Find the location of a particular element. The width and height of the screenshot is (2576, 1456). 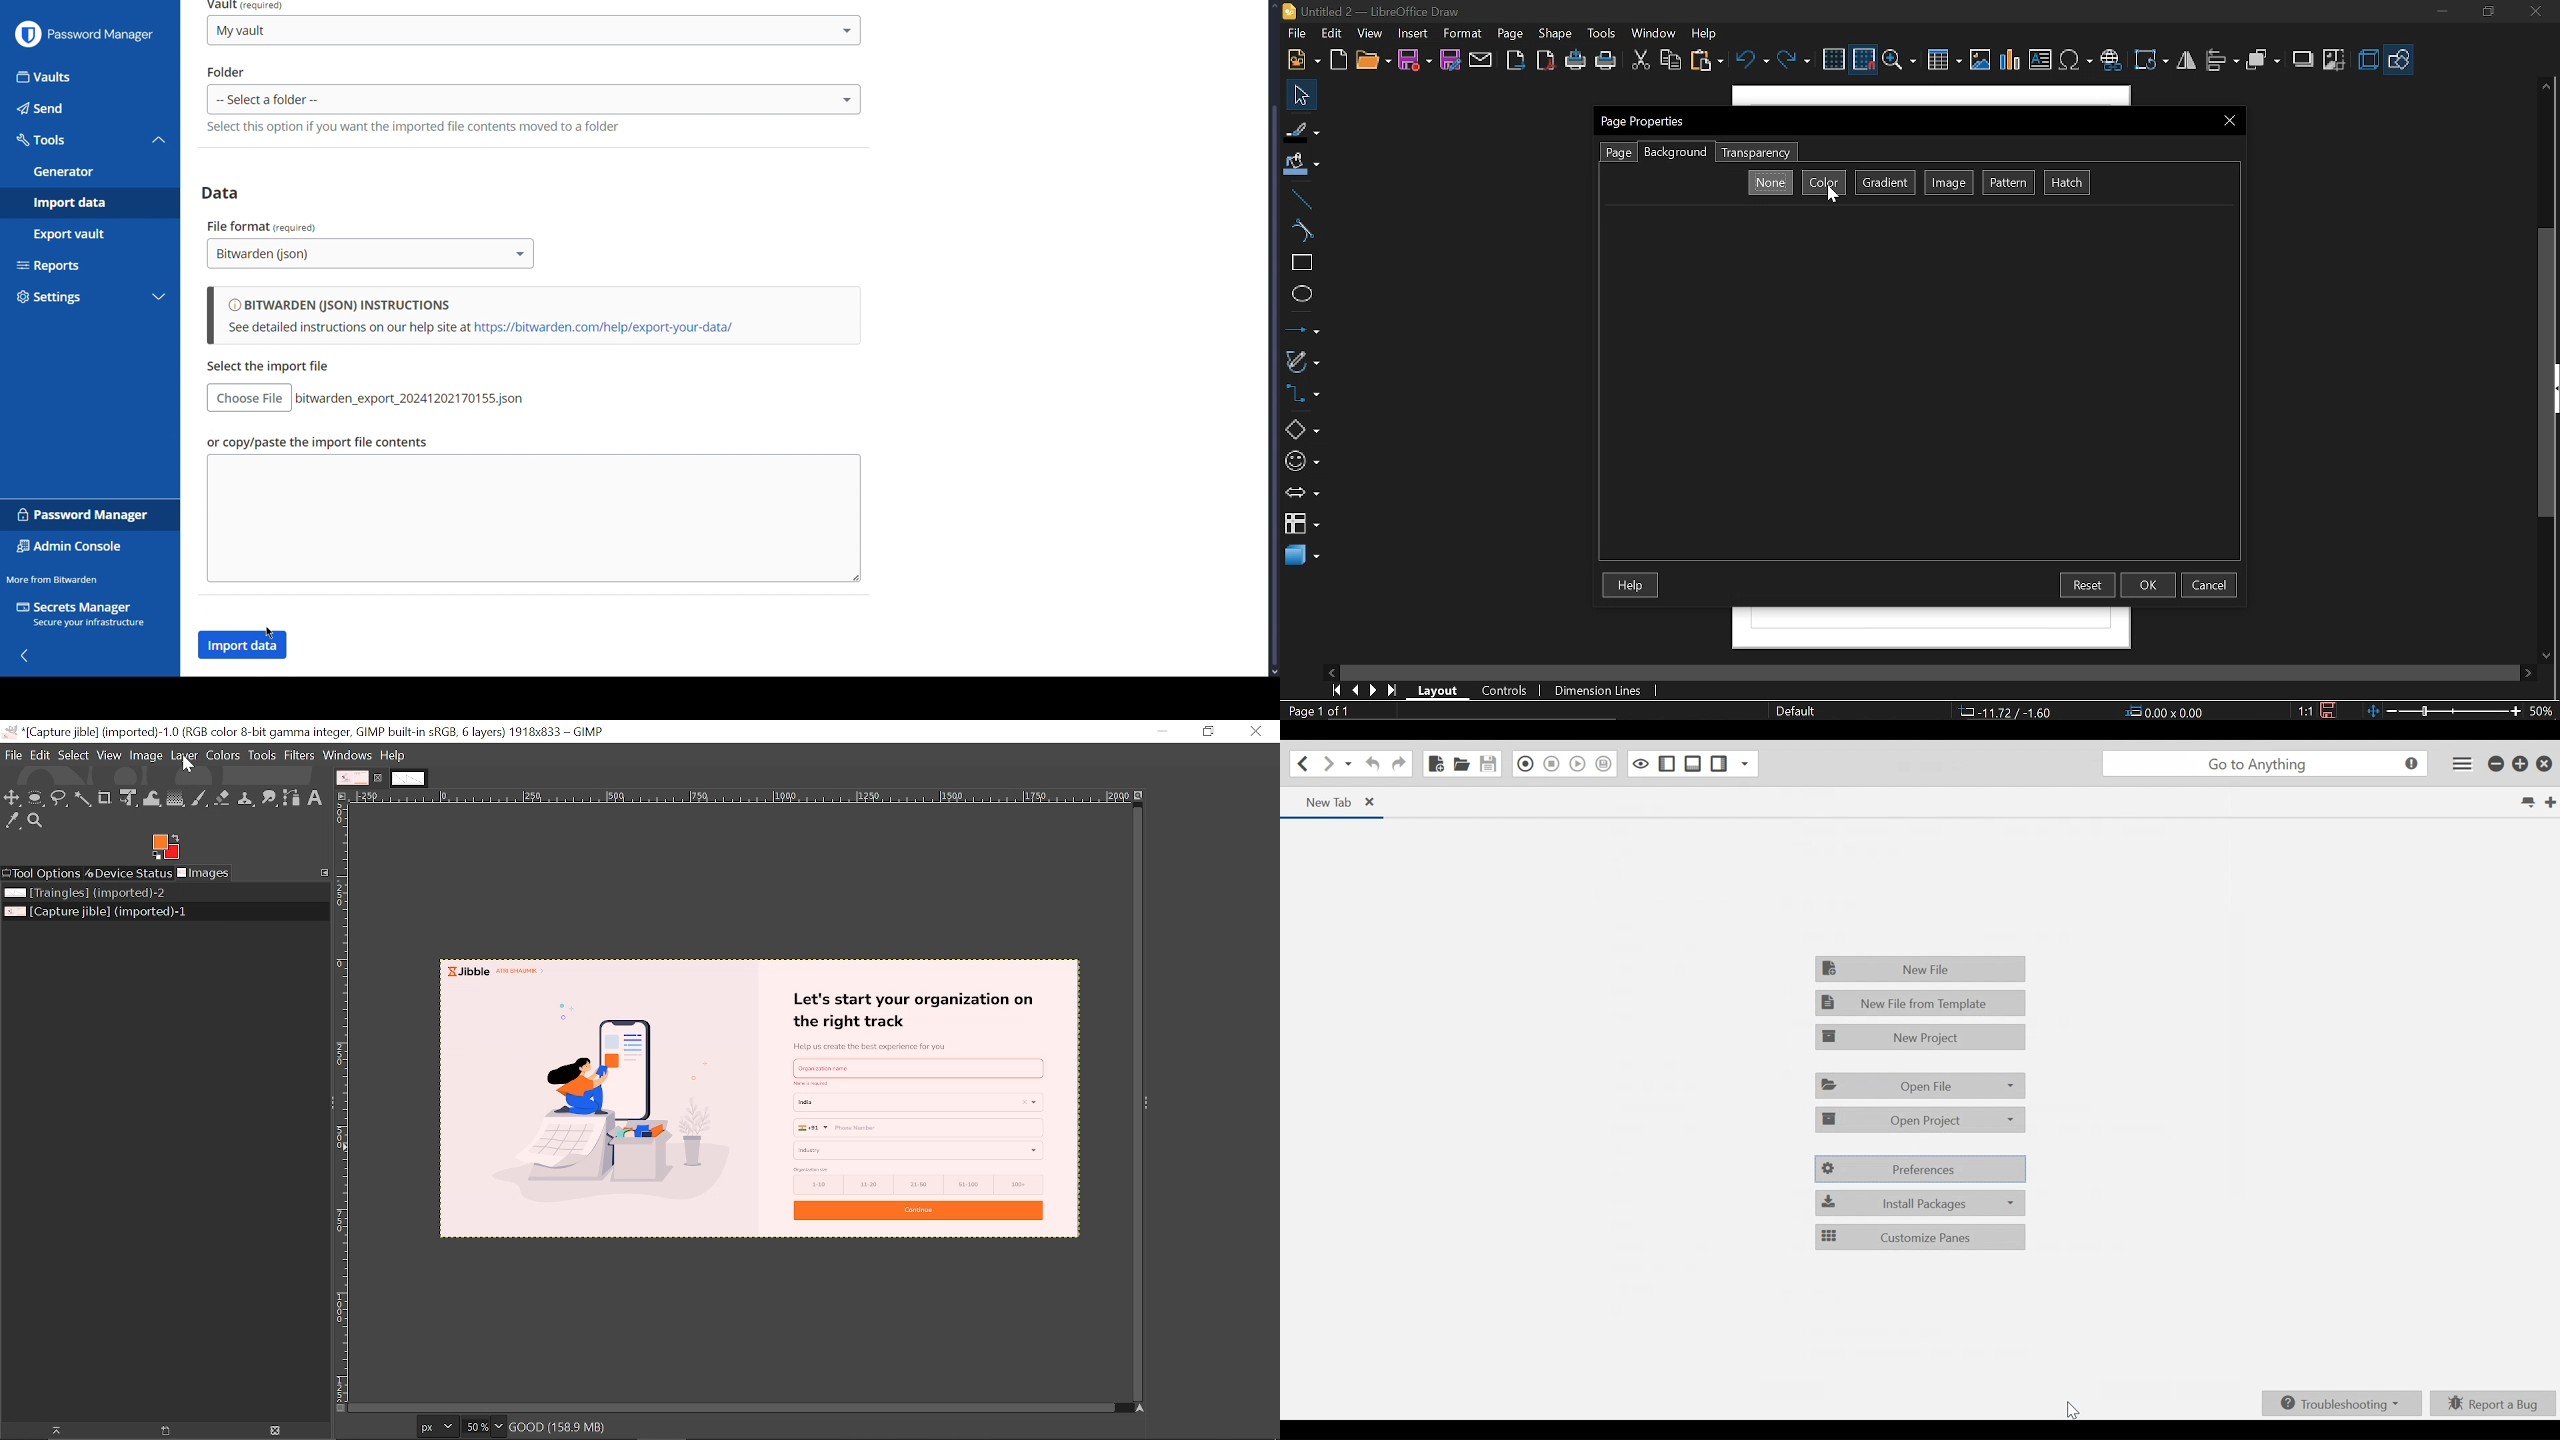

collapse tools is located at coordinates (159, 139).